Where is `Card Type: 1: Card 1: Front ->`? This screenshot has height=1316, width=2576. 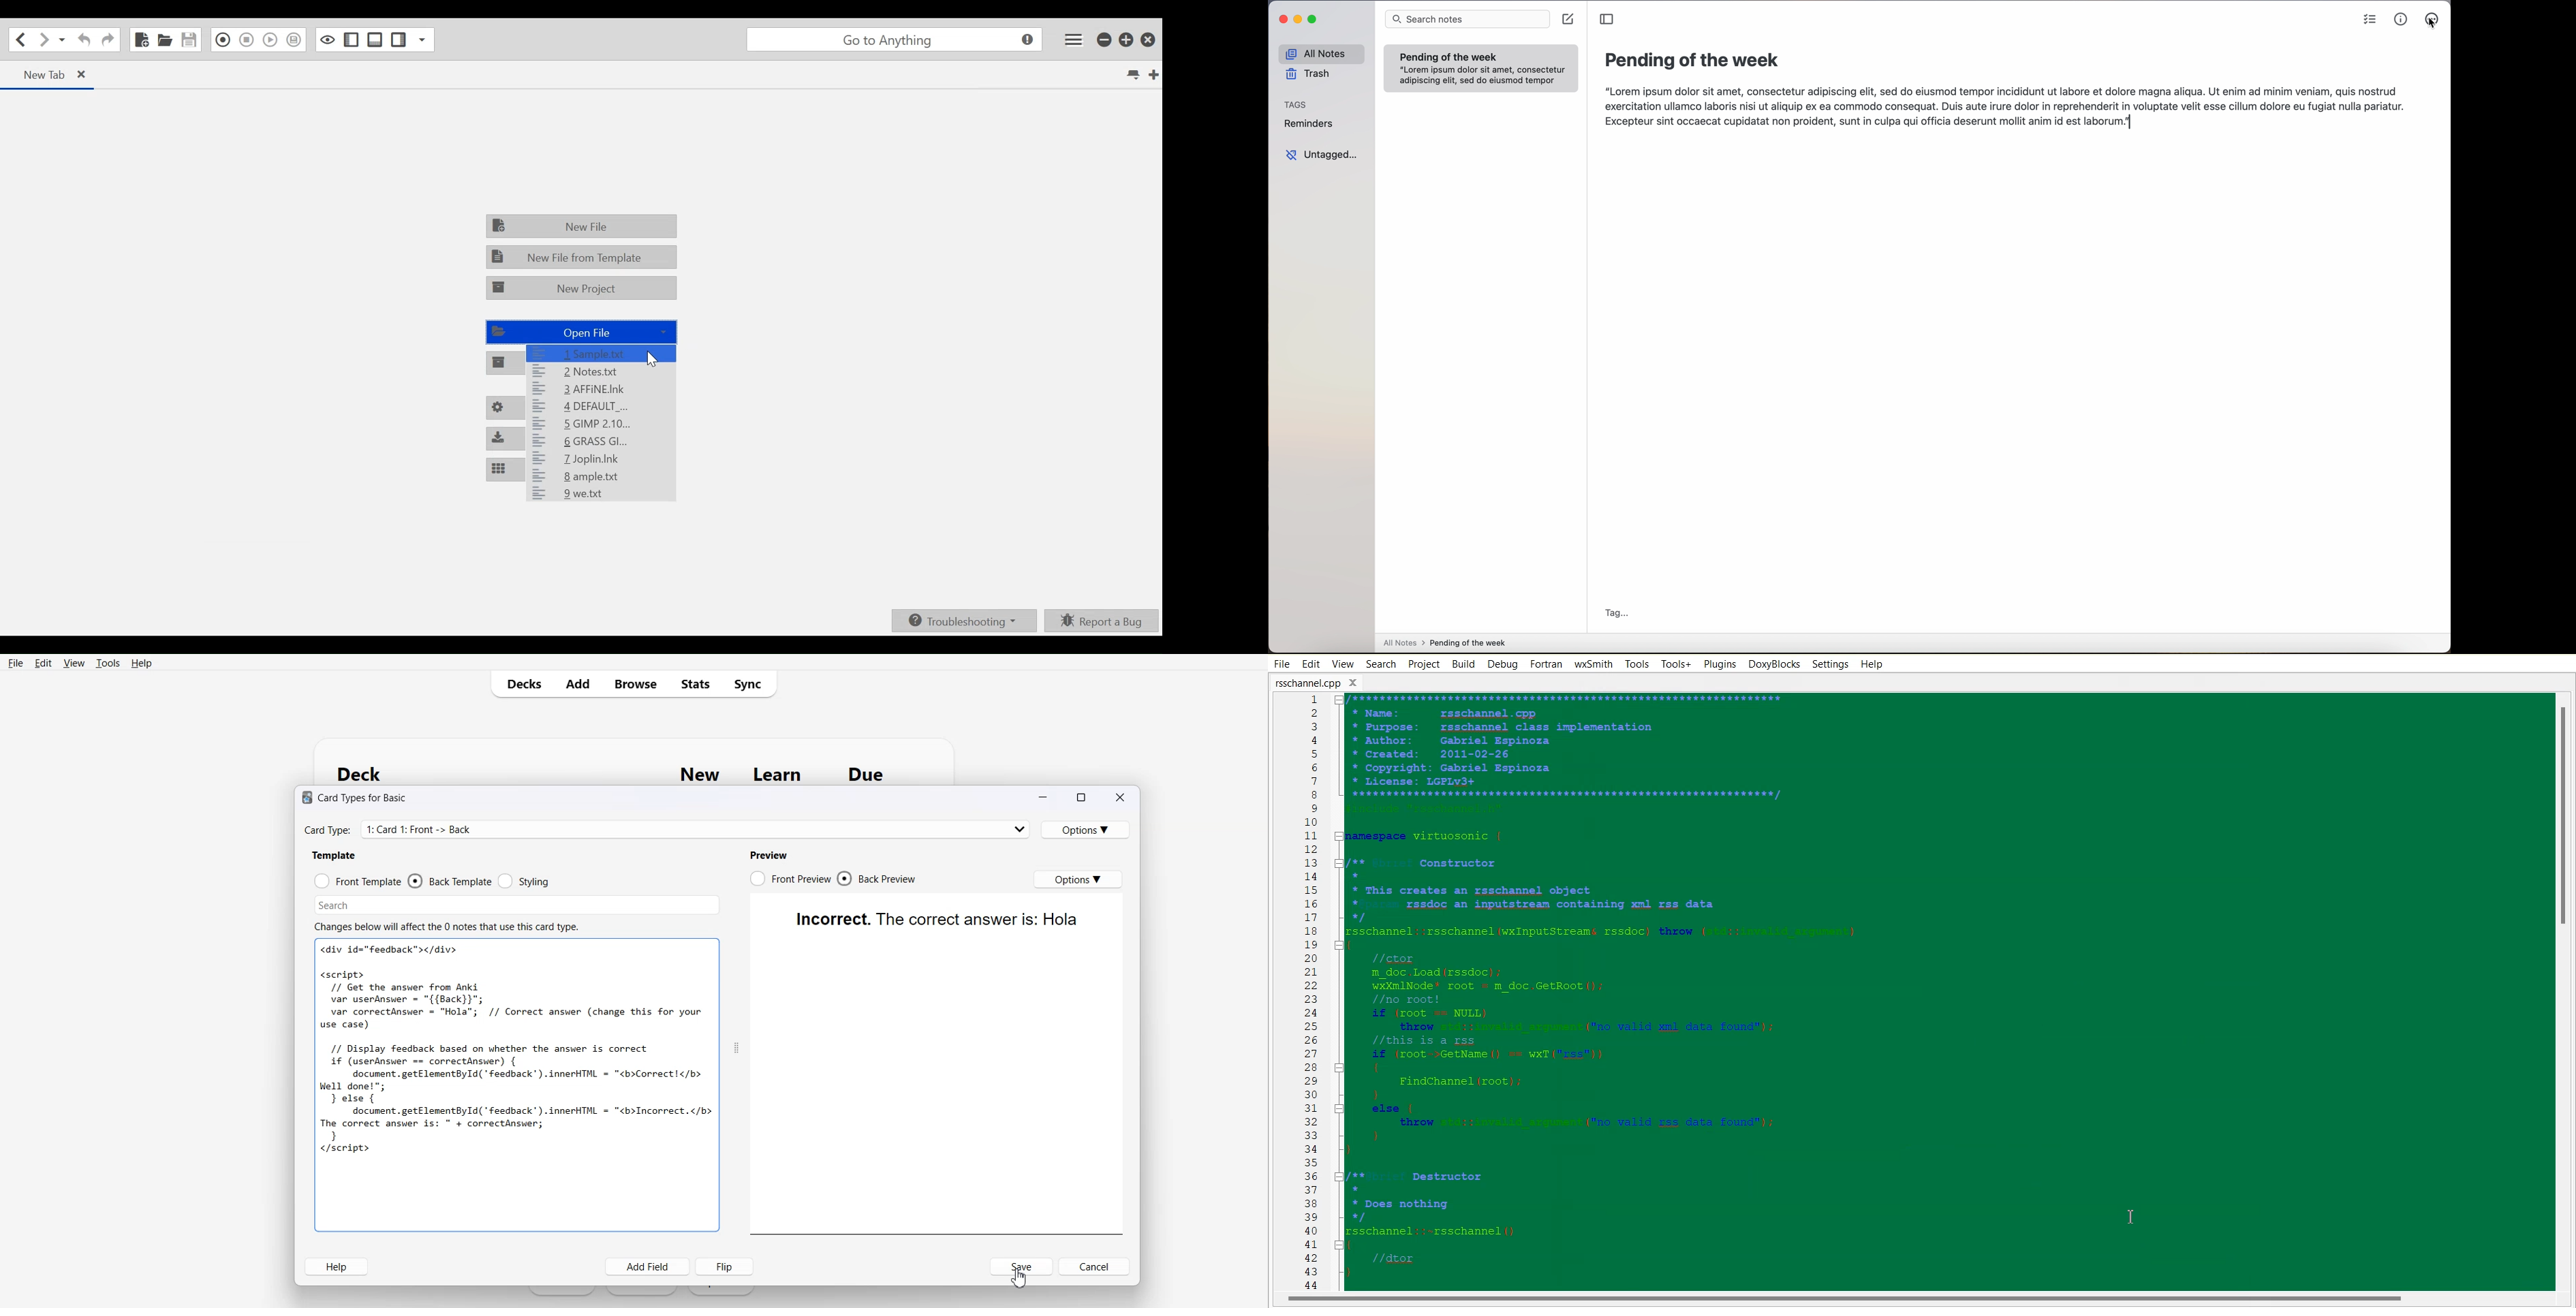
Card Type: 1: Card 1: Front -> is located at coordinates (662, 831).